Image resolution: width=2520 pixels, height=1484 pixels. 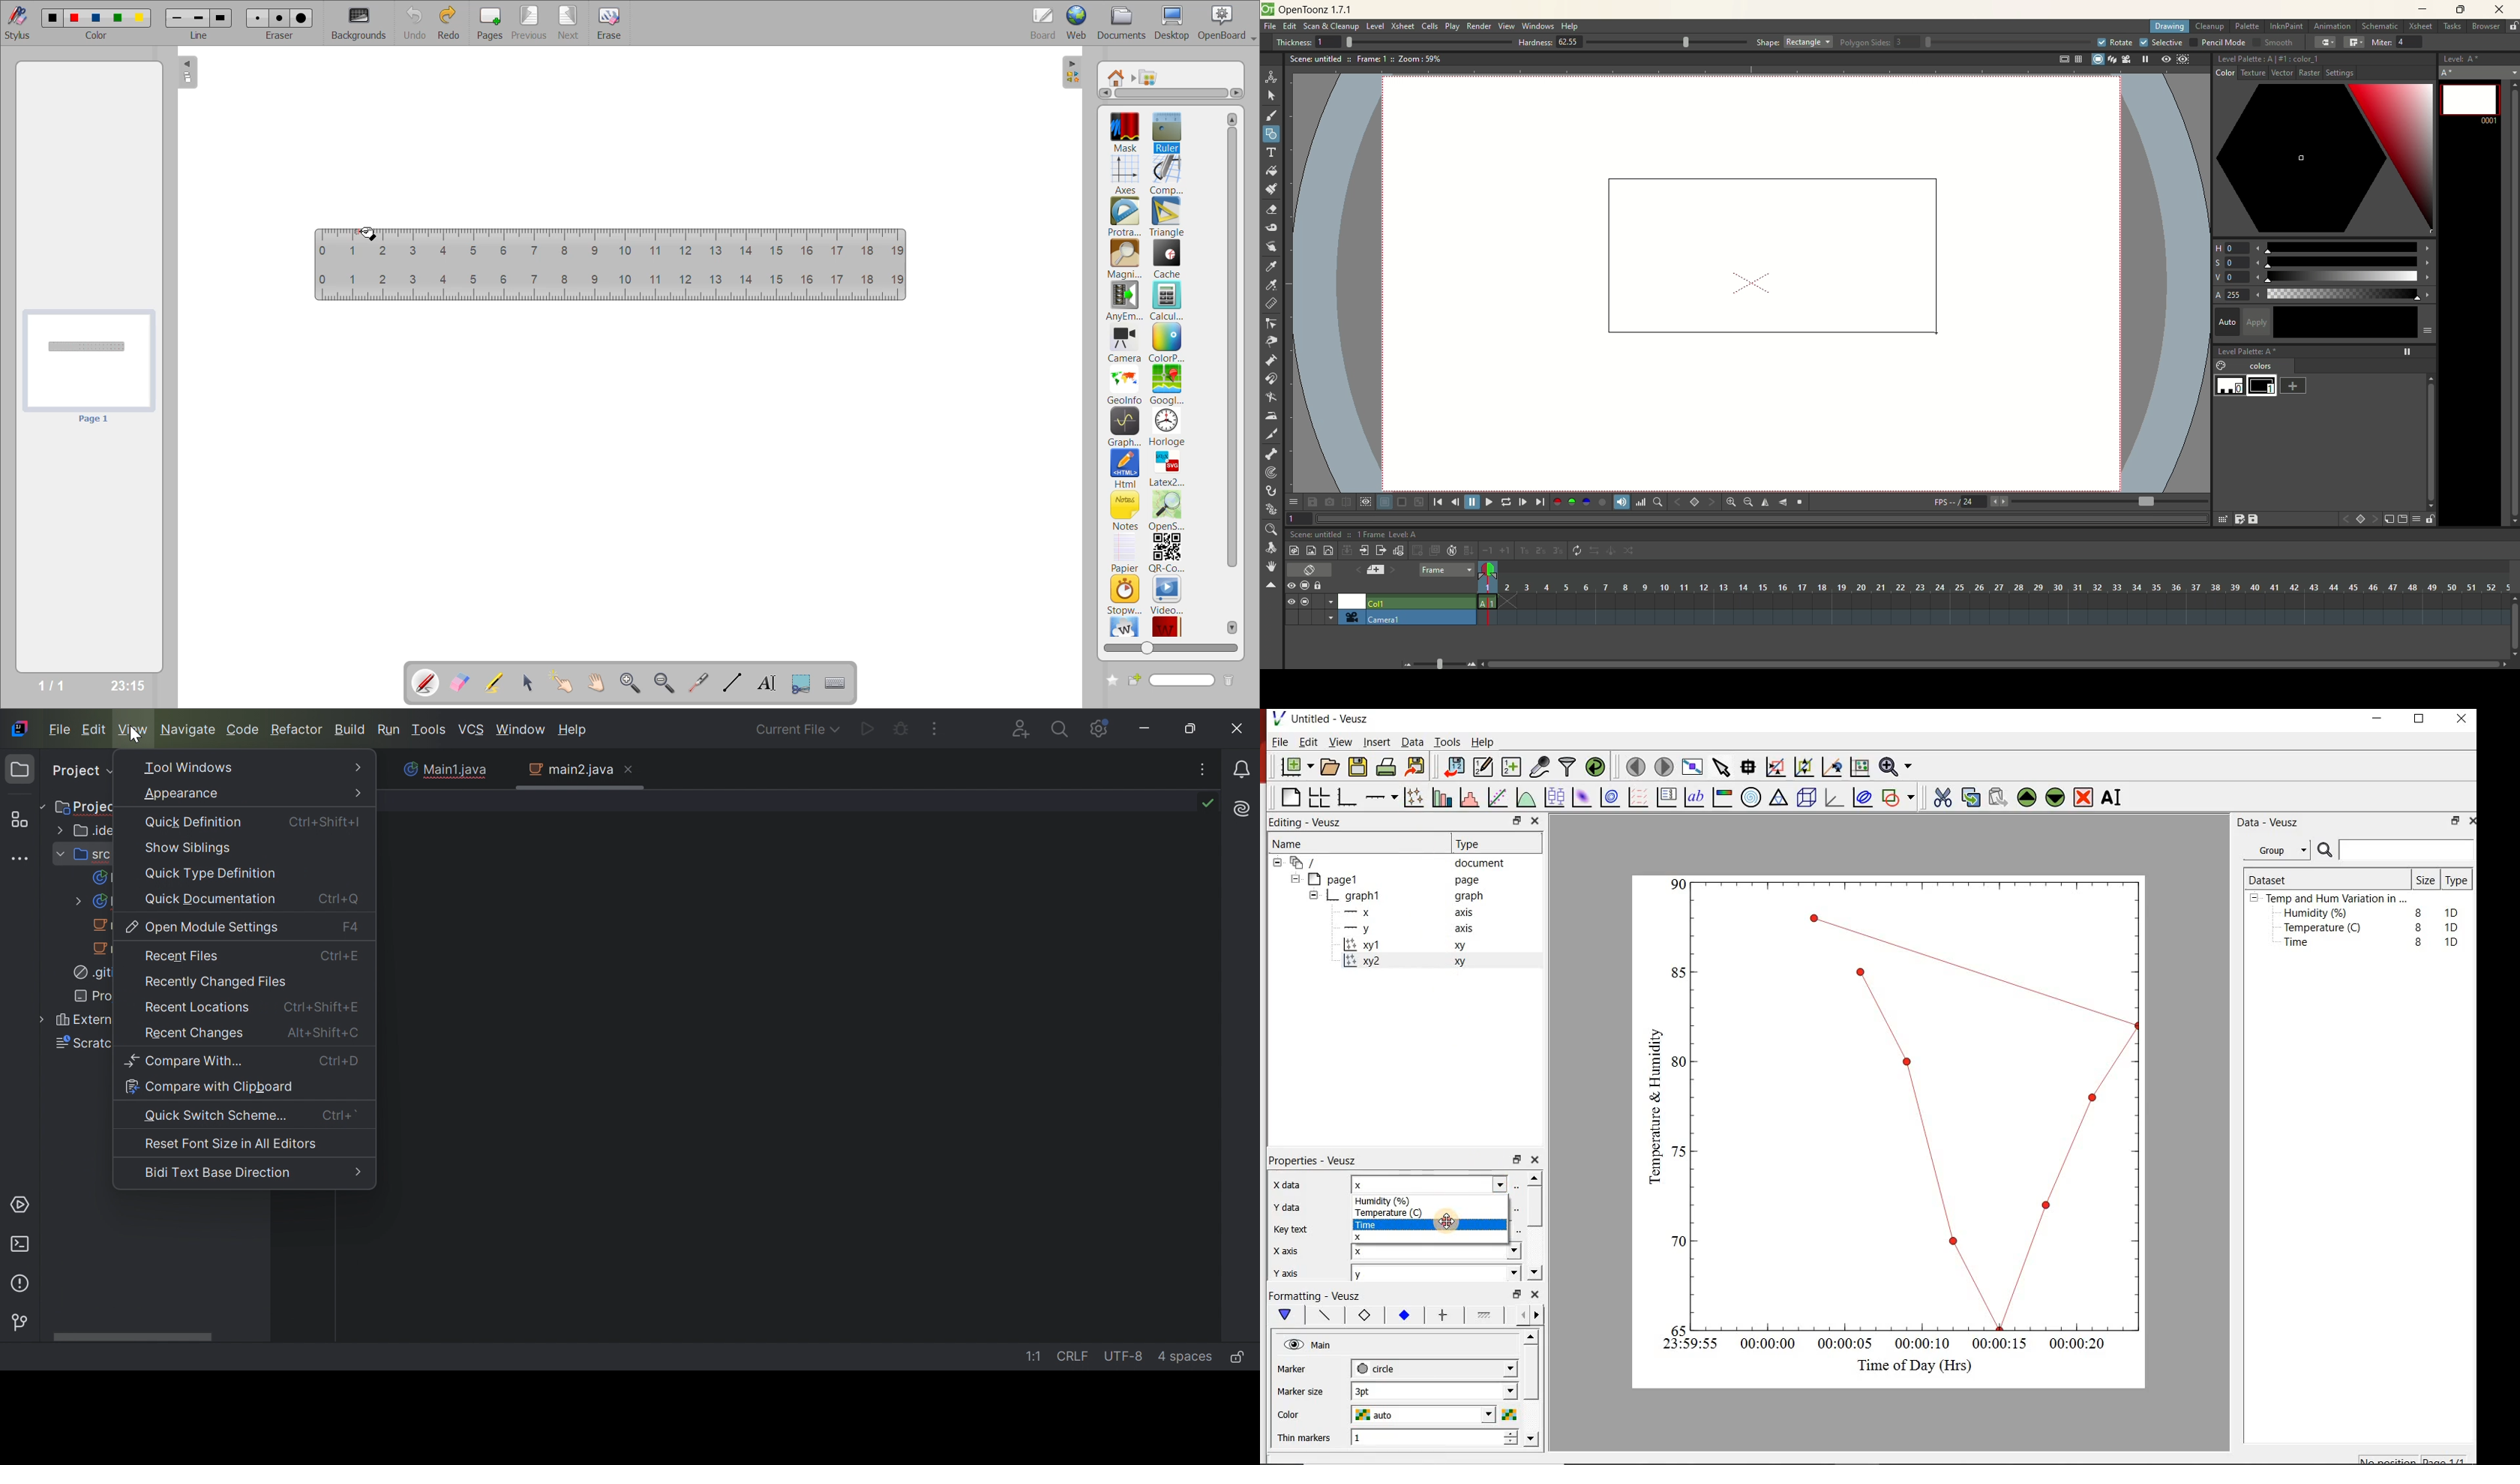 What do you see at coordinates (1382, 1235) in the screenshot?
I see `x` at bounding box center [1382, 1235].